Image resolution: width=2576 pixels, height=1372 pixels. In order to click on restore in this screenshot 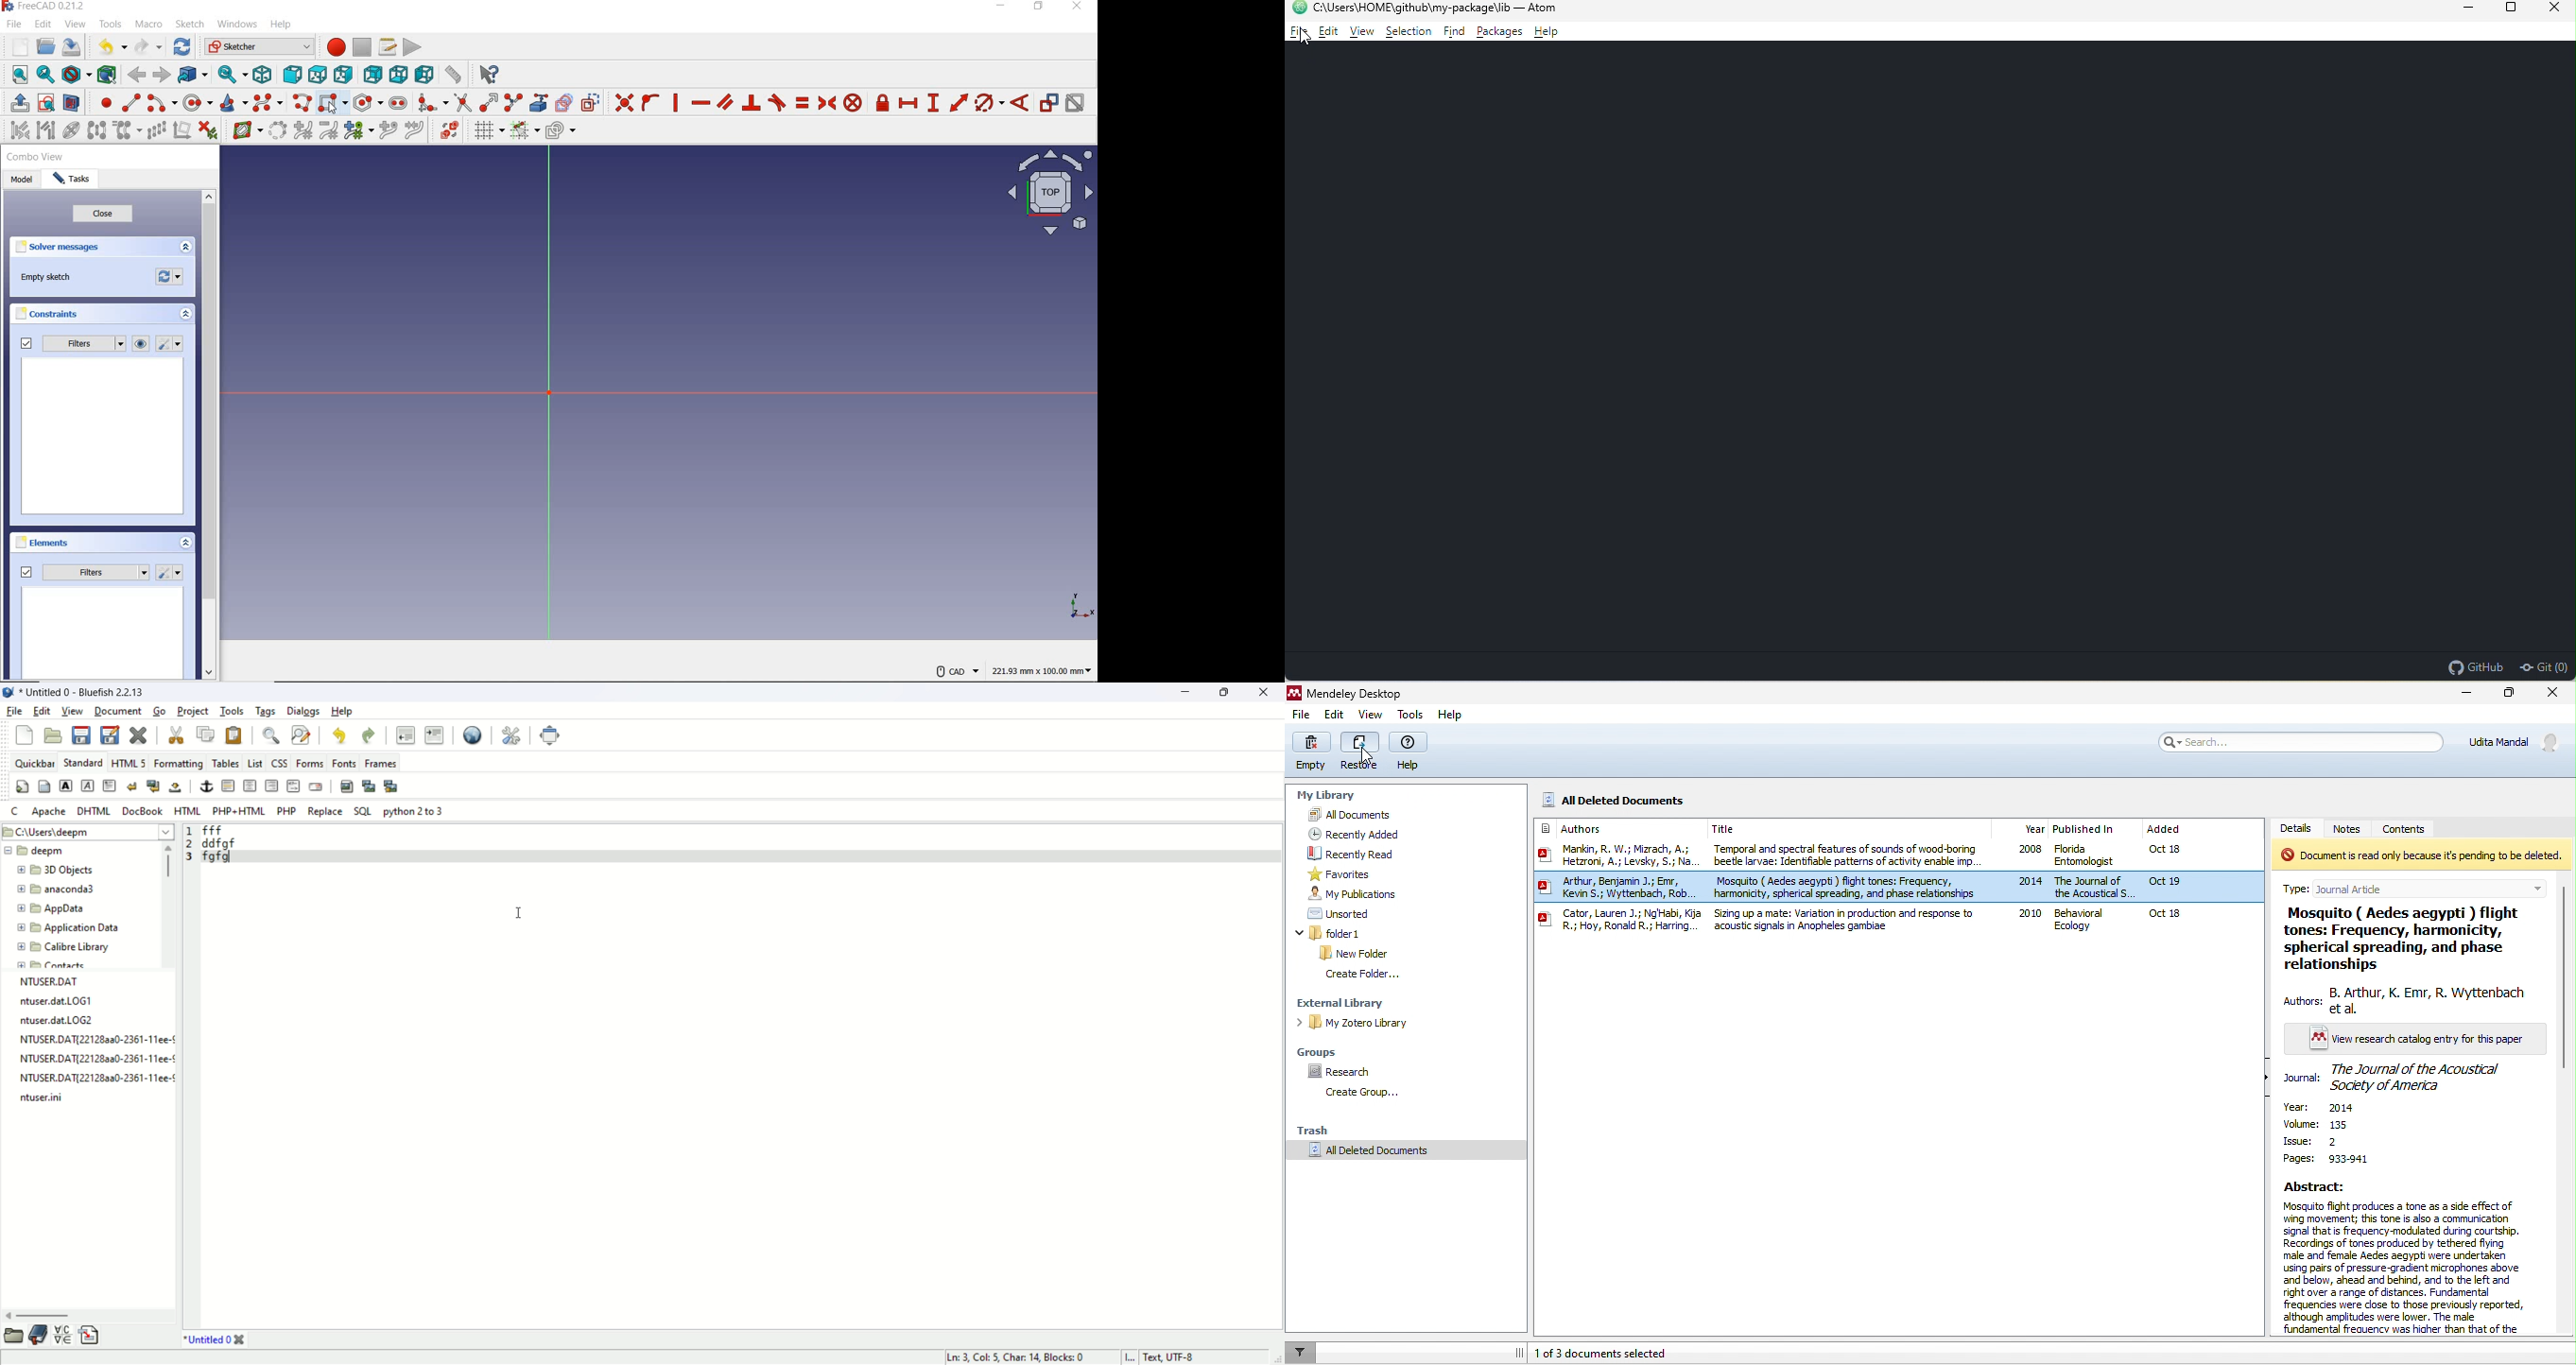, I will do `click(1362, 752)`.